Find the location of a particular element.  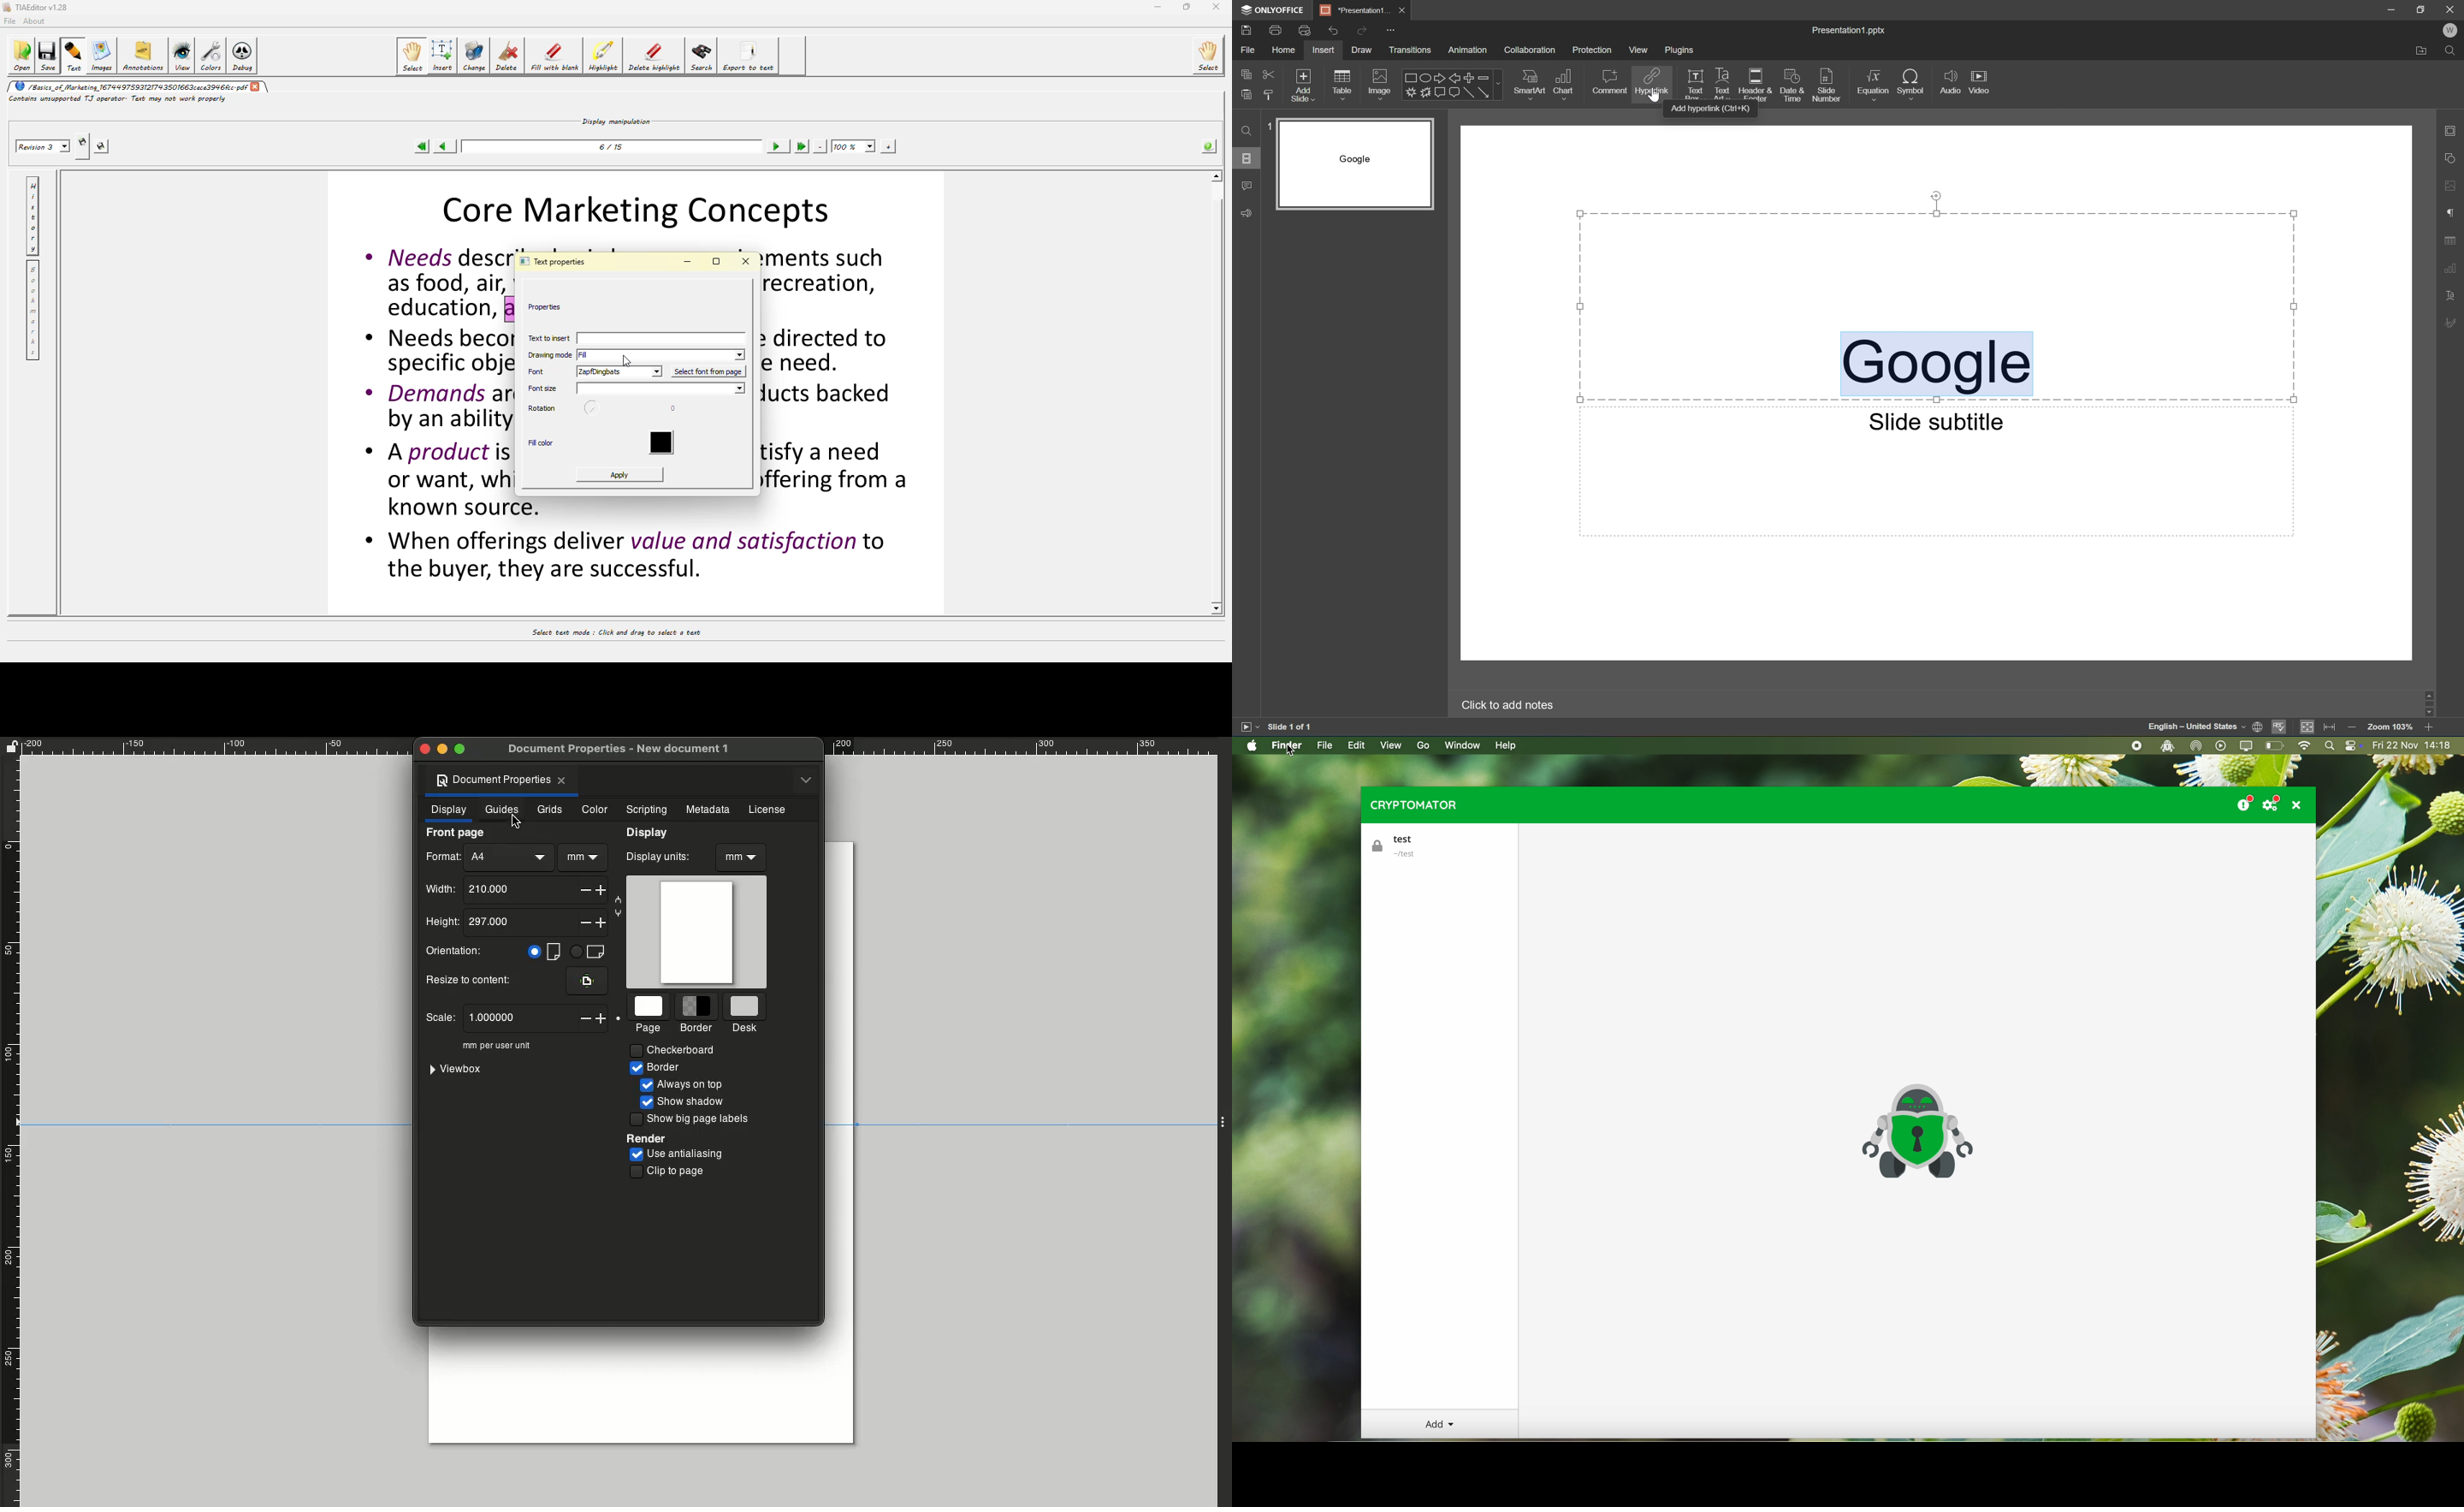

Chart settings is located at coordinates (2450, 268).